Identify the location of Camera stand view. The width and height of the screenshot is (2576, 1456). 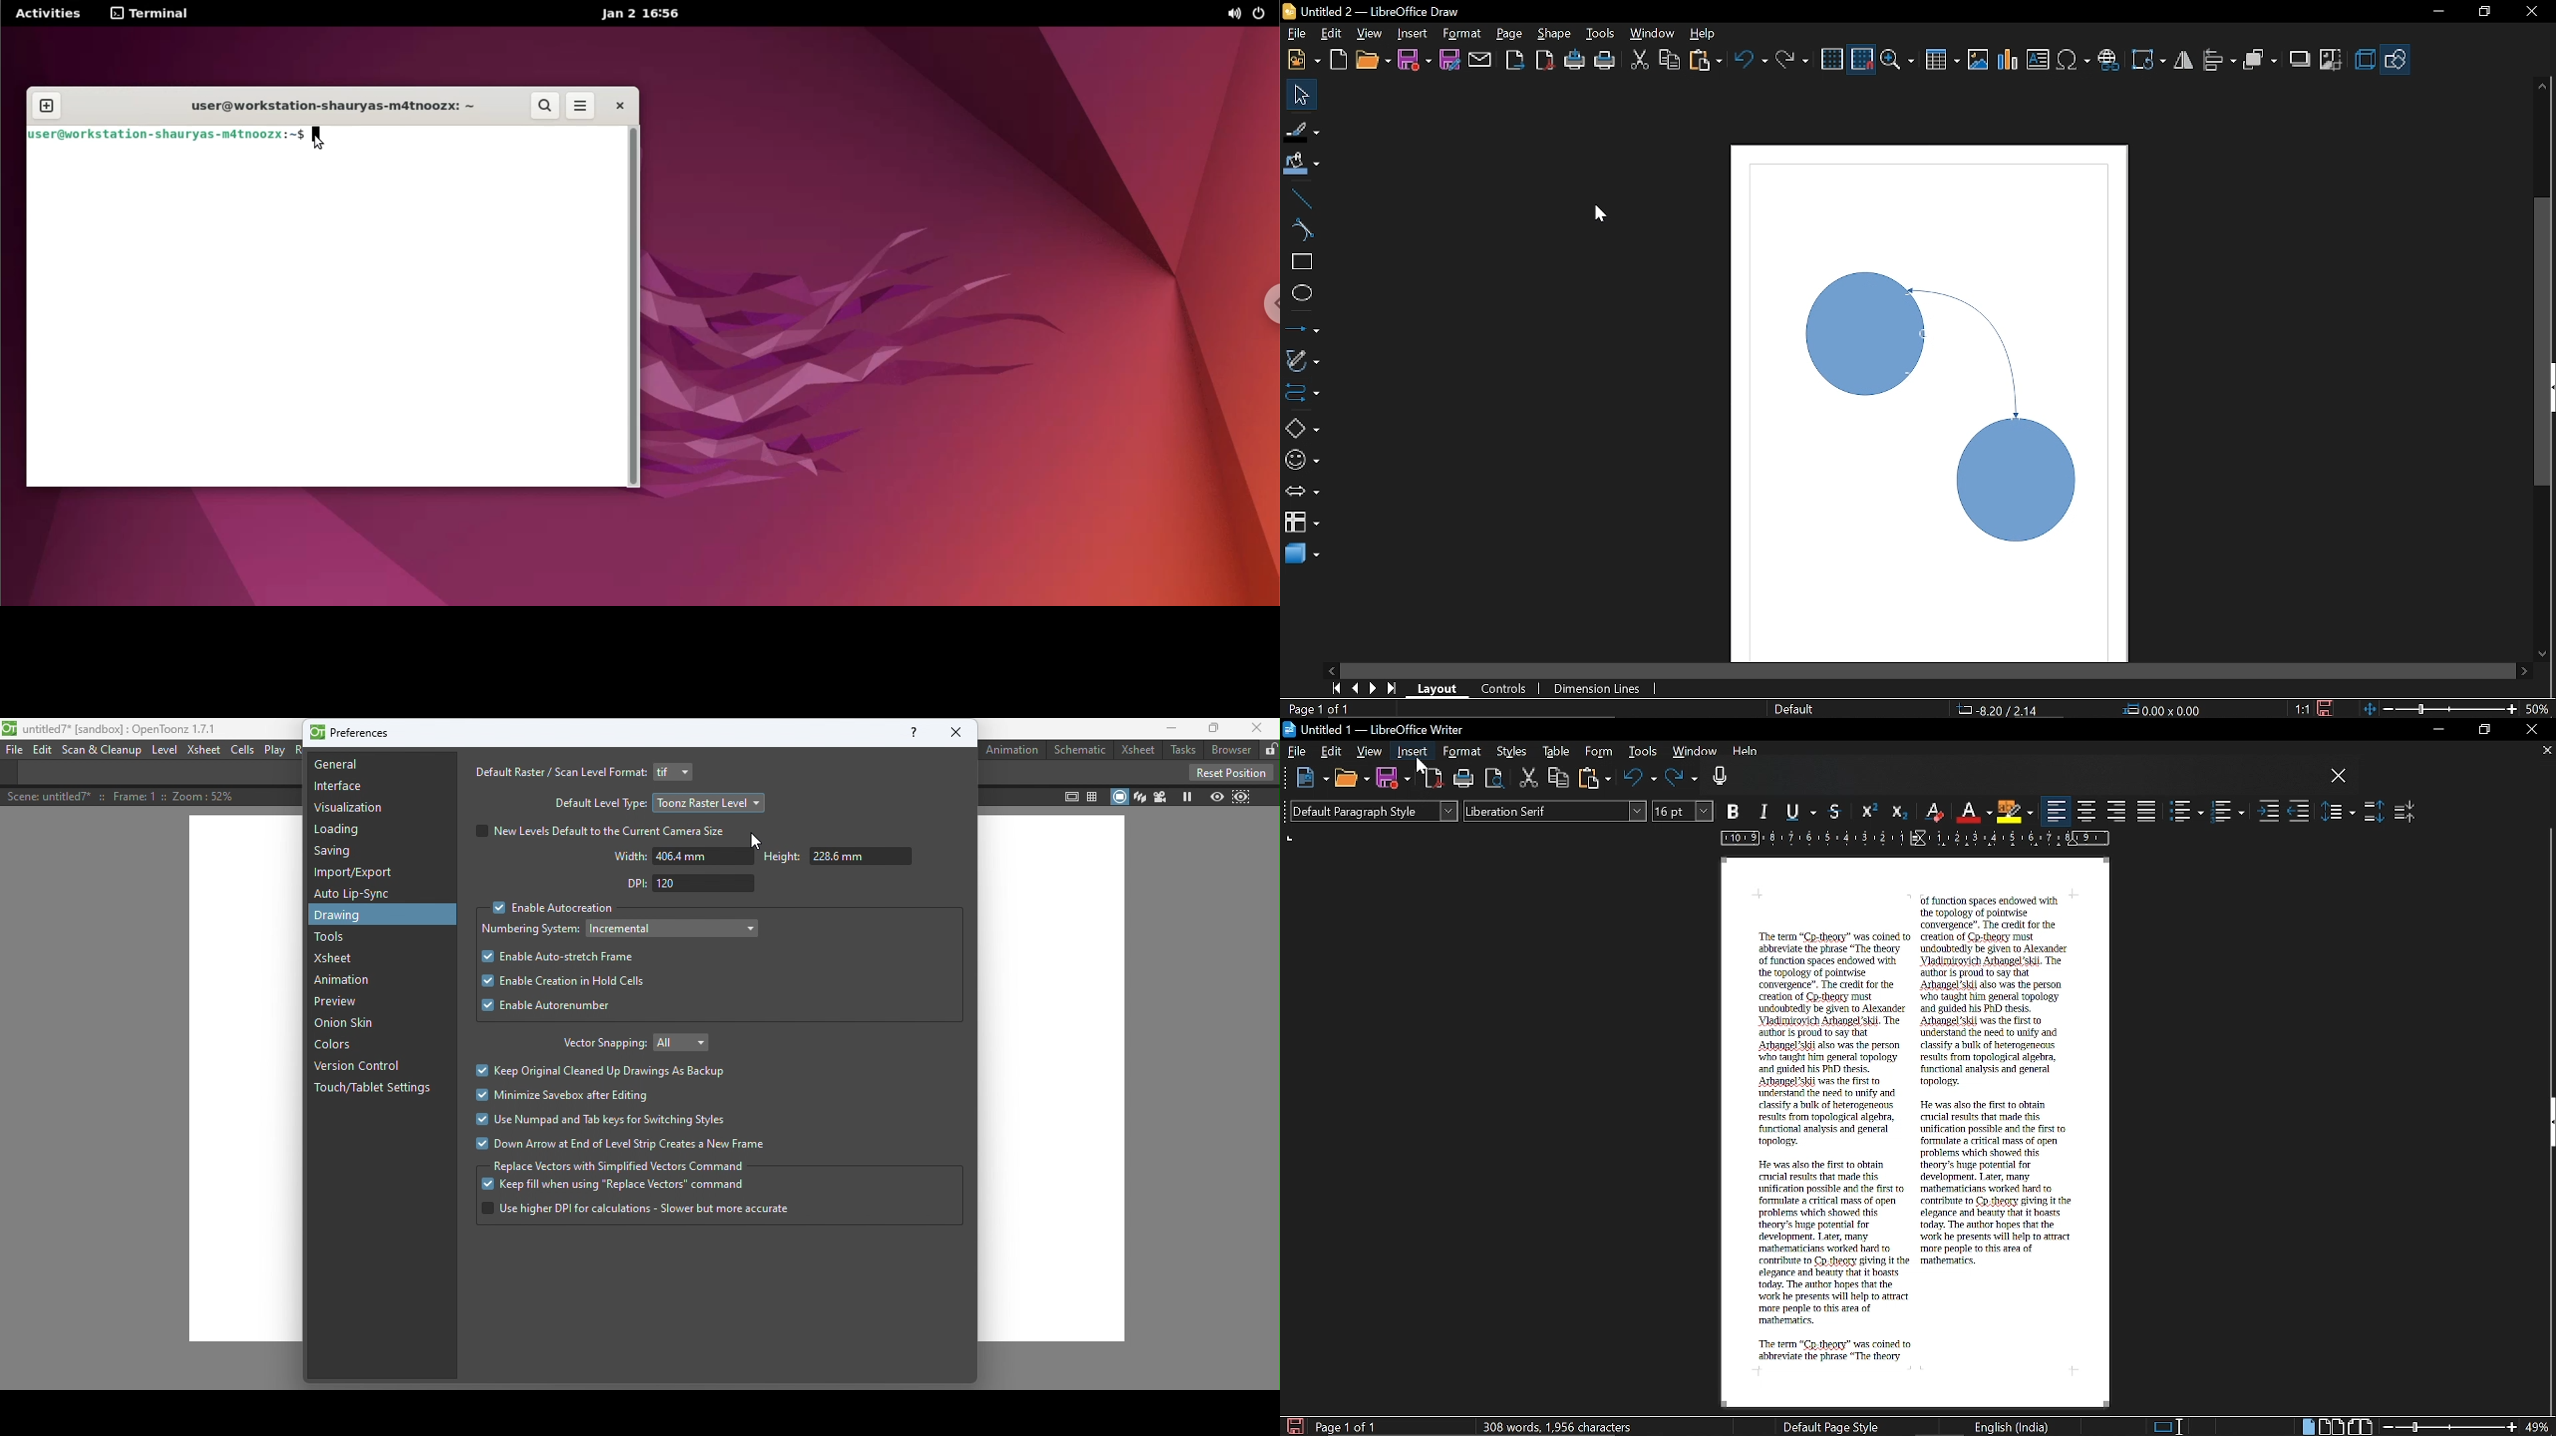
(1120, 797).